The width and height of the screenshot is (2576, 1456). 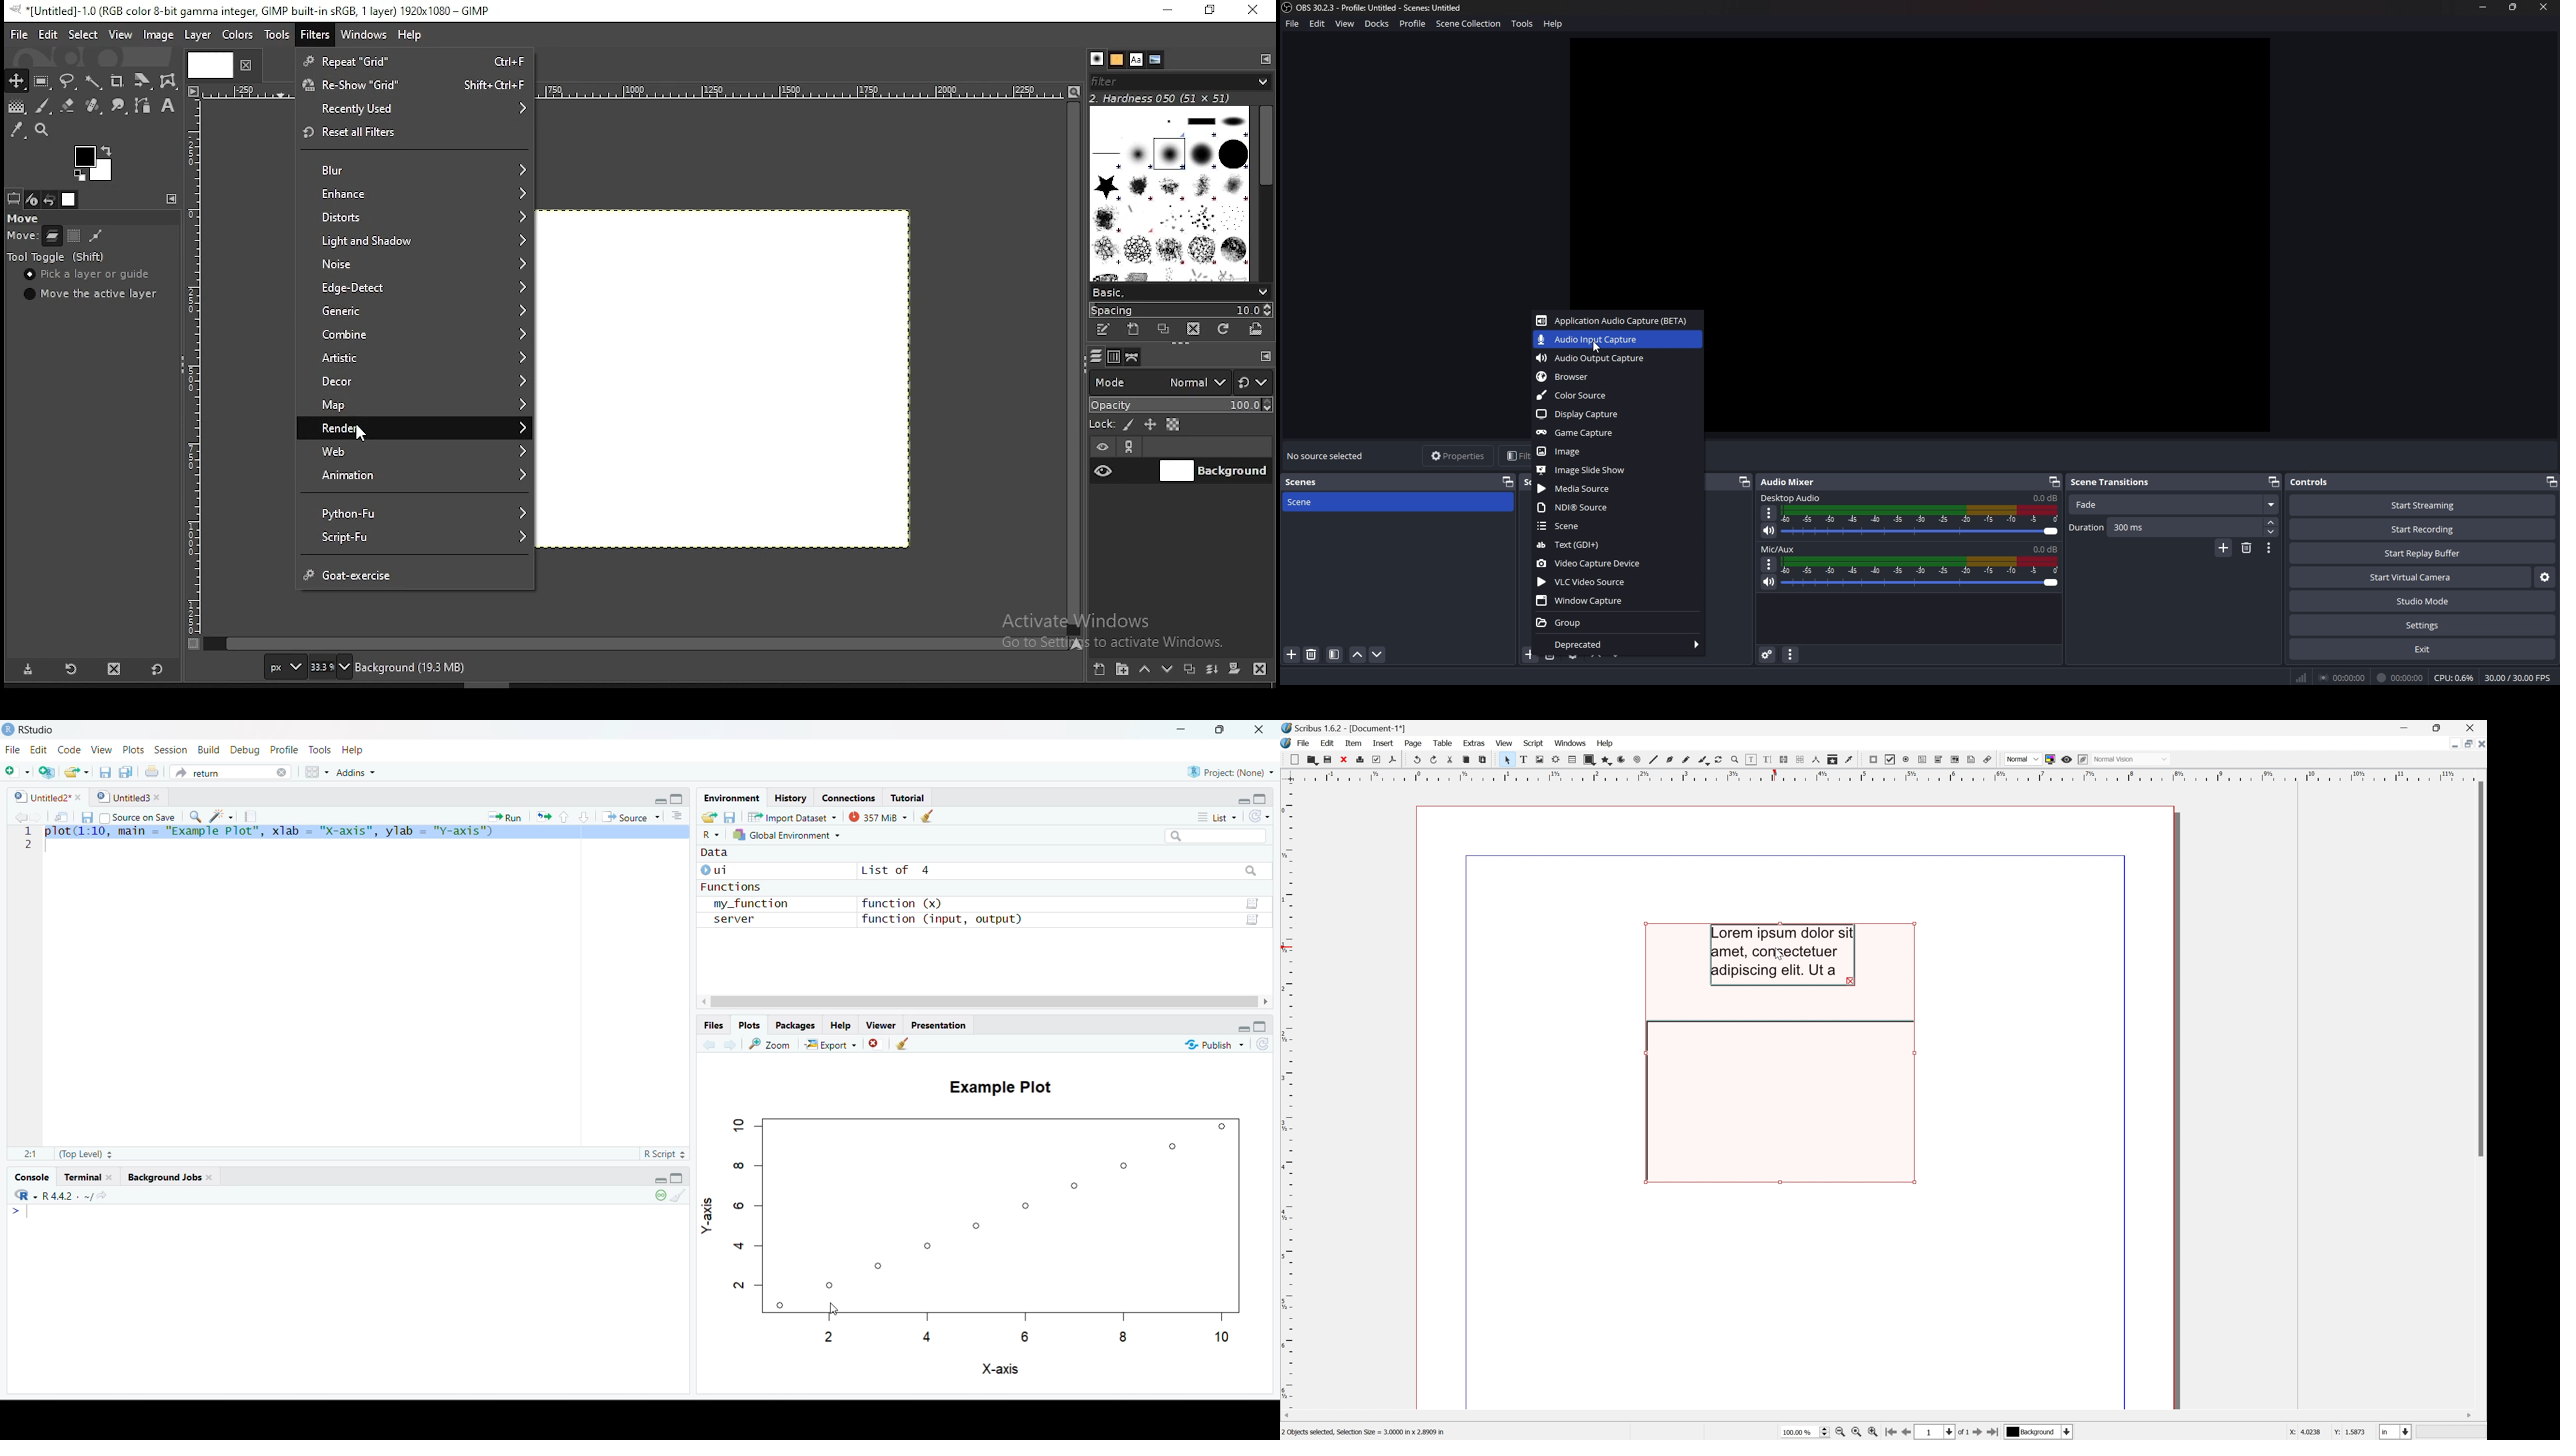 I want to click on transition properties, so click(x=2269, y=548).